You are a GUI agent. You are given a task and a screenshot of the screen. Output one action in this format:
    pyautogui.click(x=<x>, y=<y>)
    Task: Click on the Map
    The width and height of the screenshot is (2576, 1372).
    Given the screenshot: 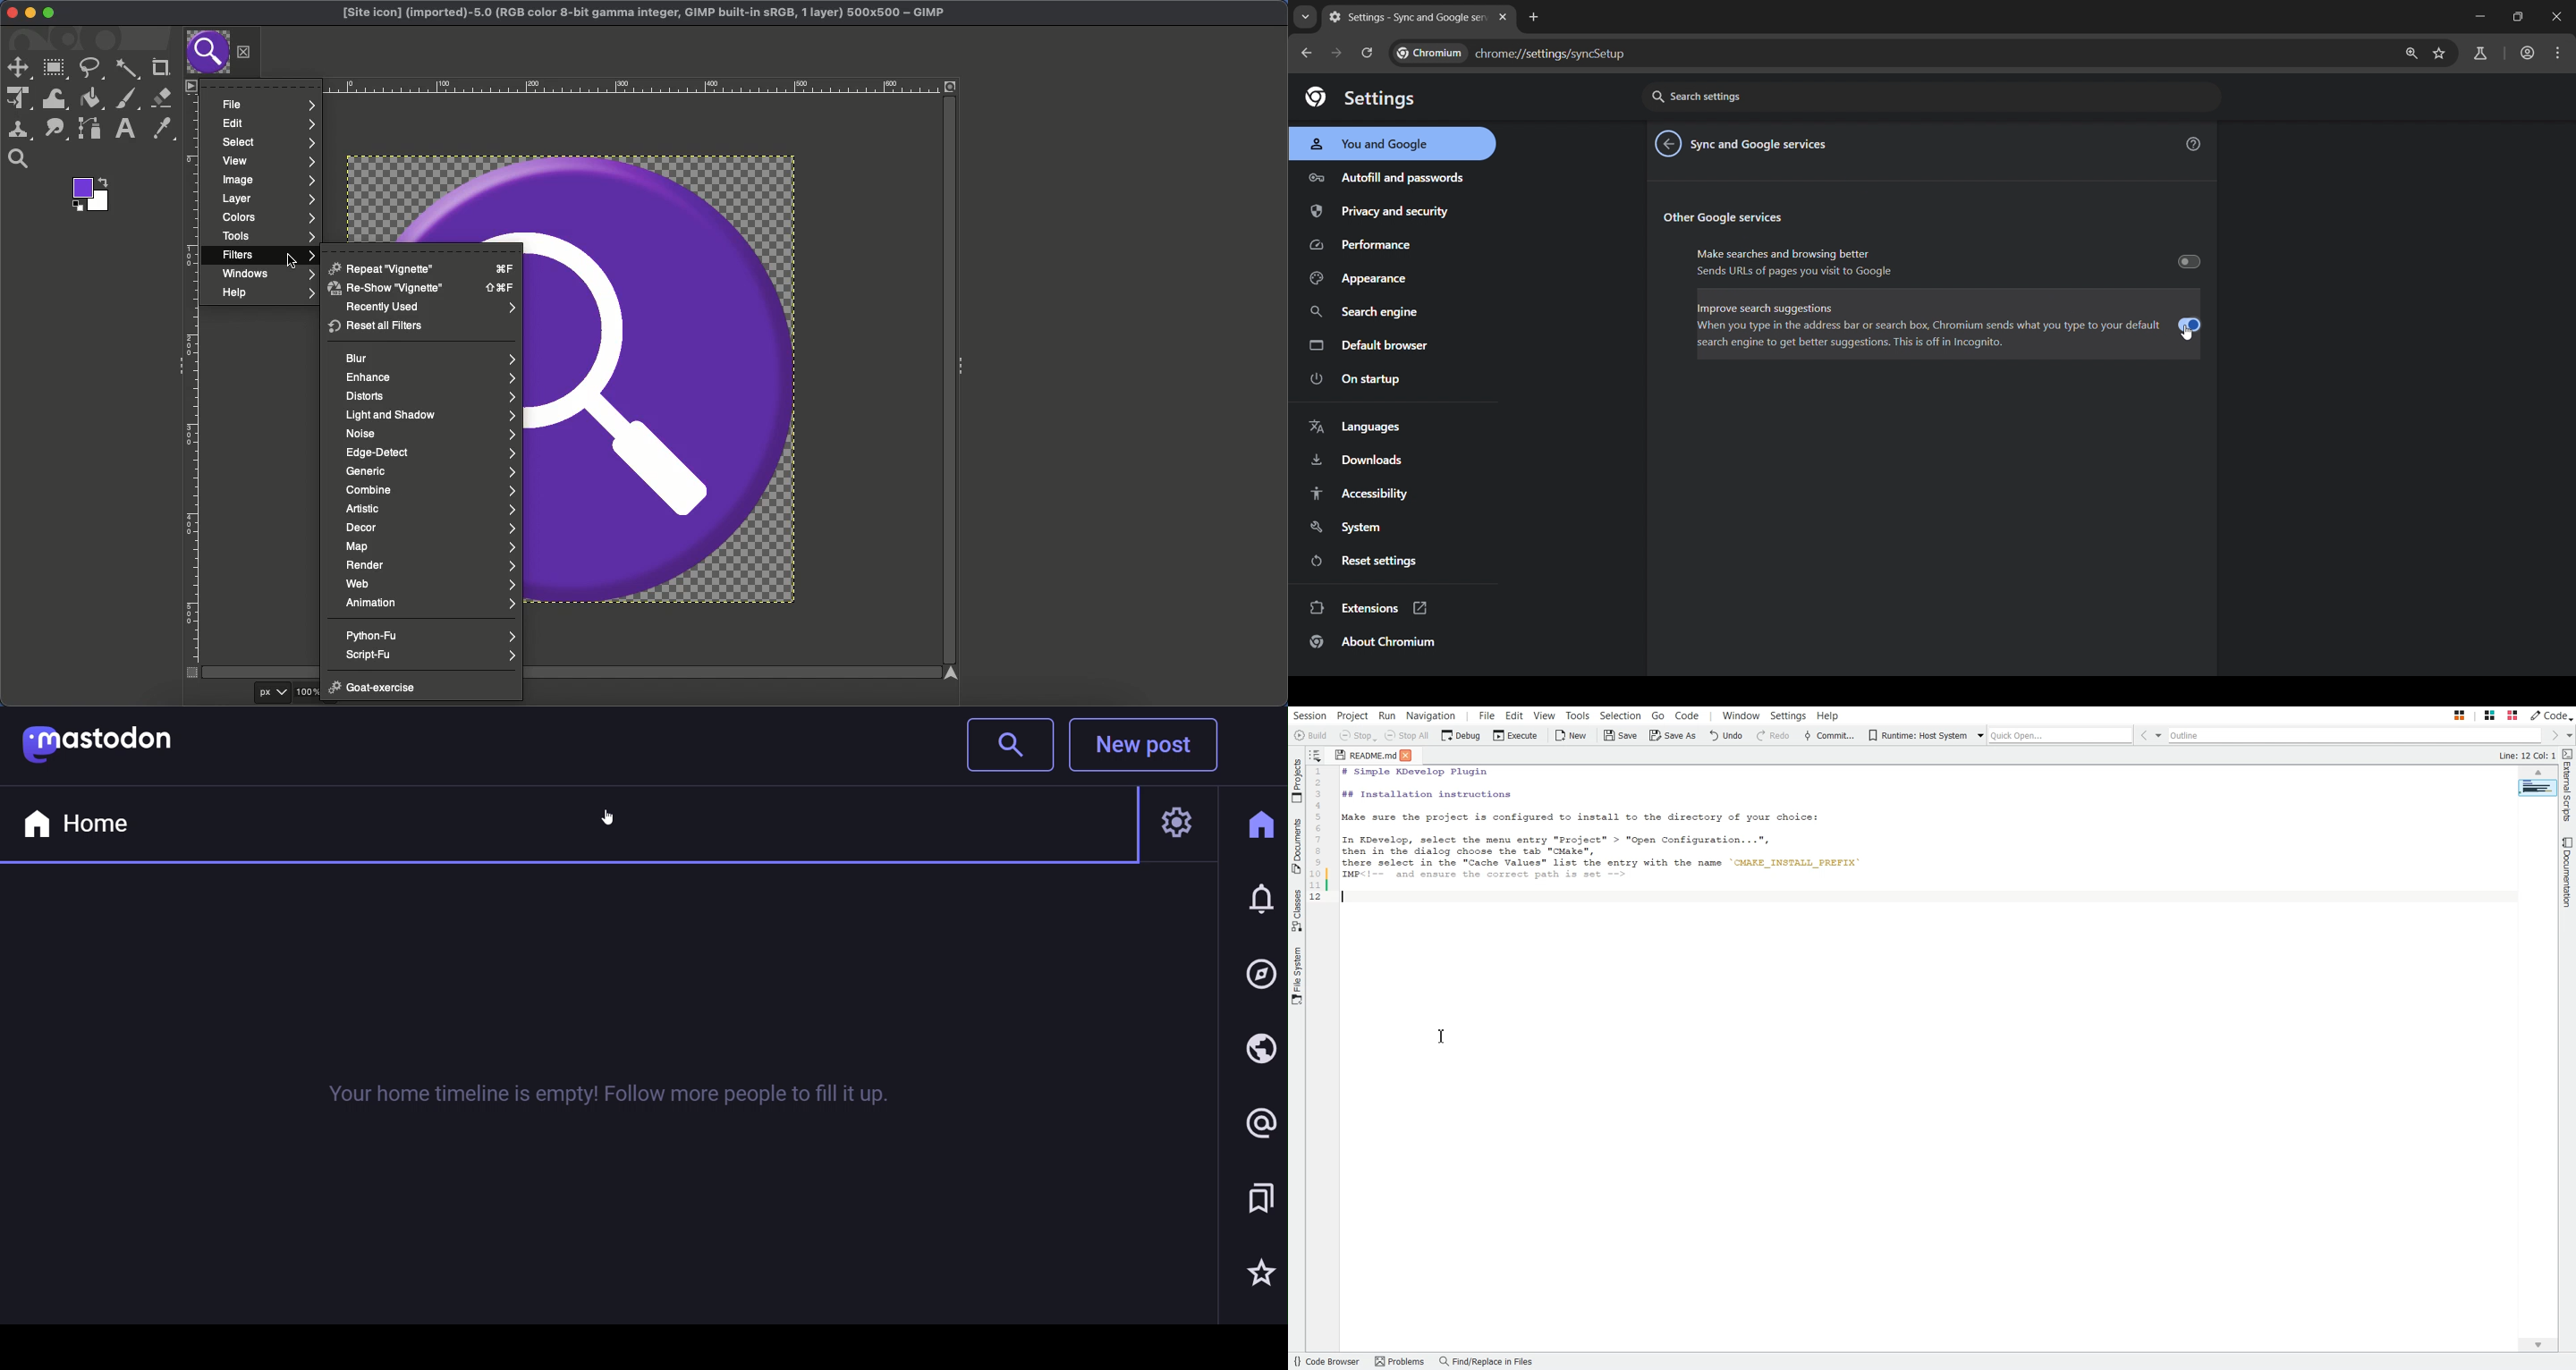 What is the action you would take?
    pyautogui.click(x=429, y=545)
    